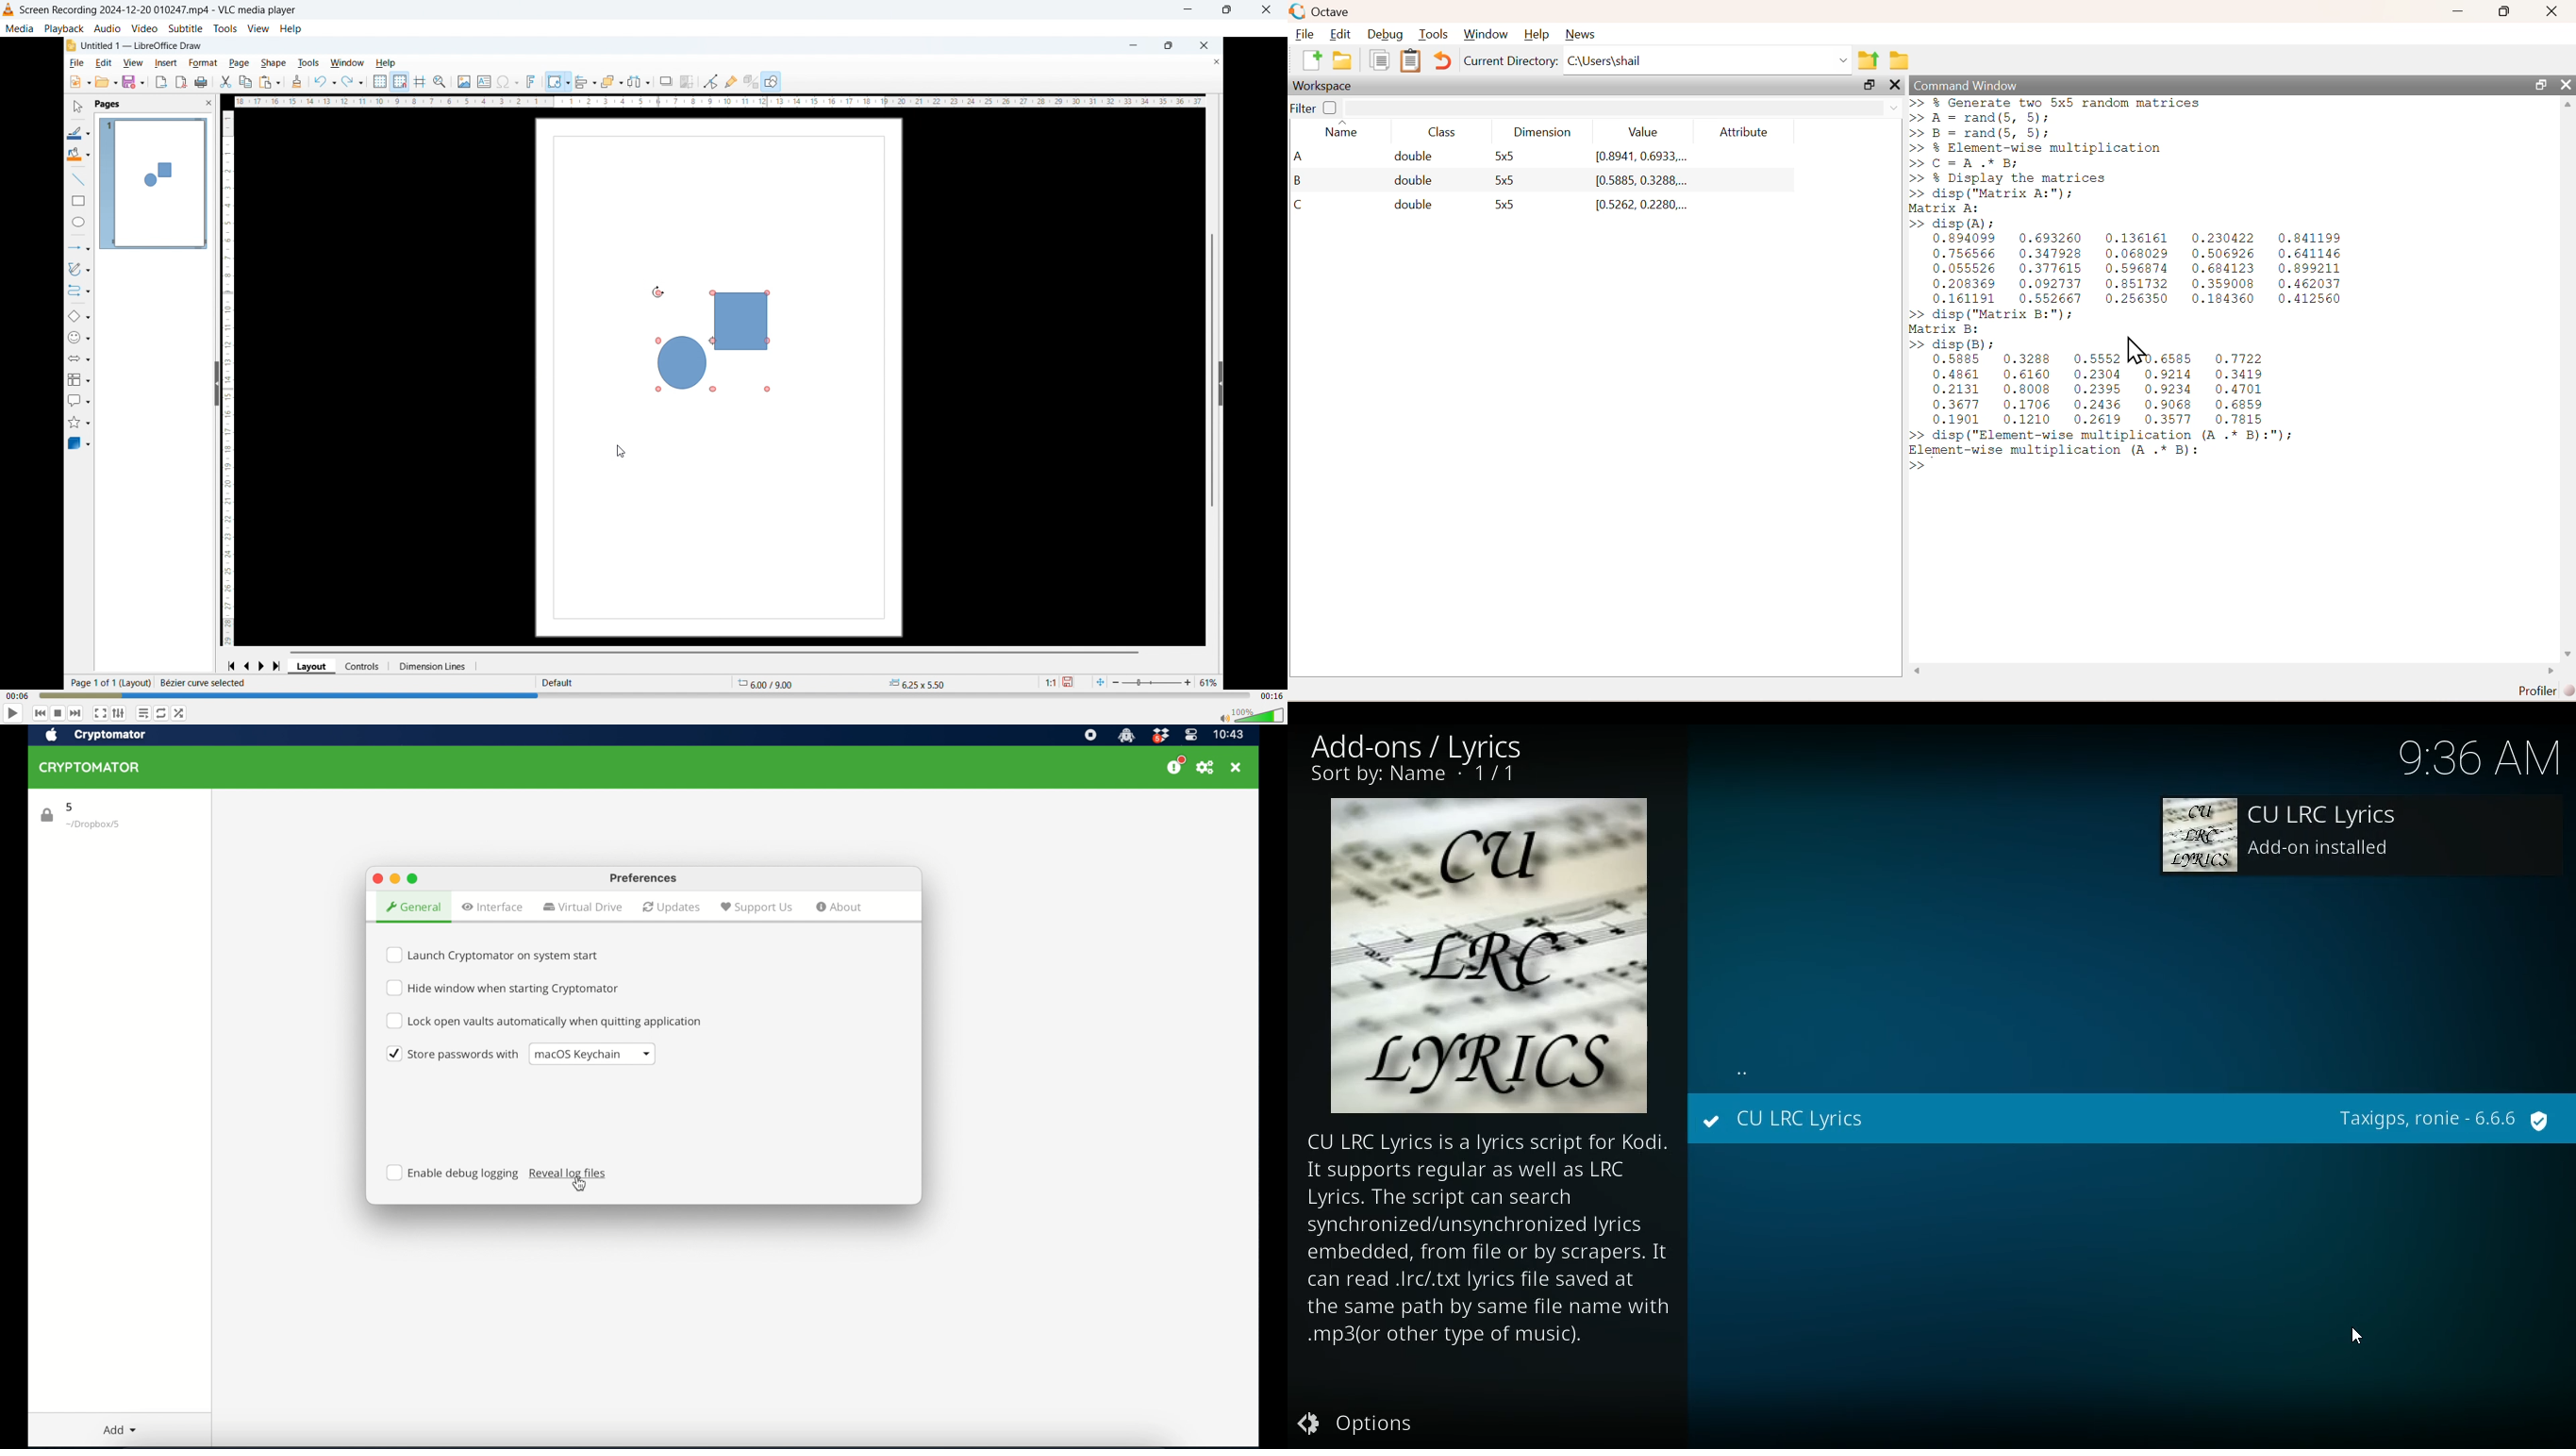 The width and height of the screenshot is (2576, 1456). What do you see at coordinates (2357, 1336) in the screenshot?
I see `Cursor` at bounding box center [2357, 1336].